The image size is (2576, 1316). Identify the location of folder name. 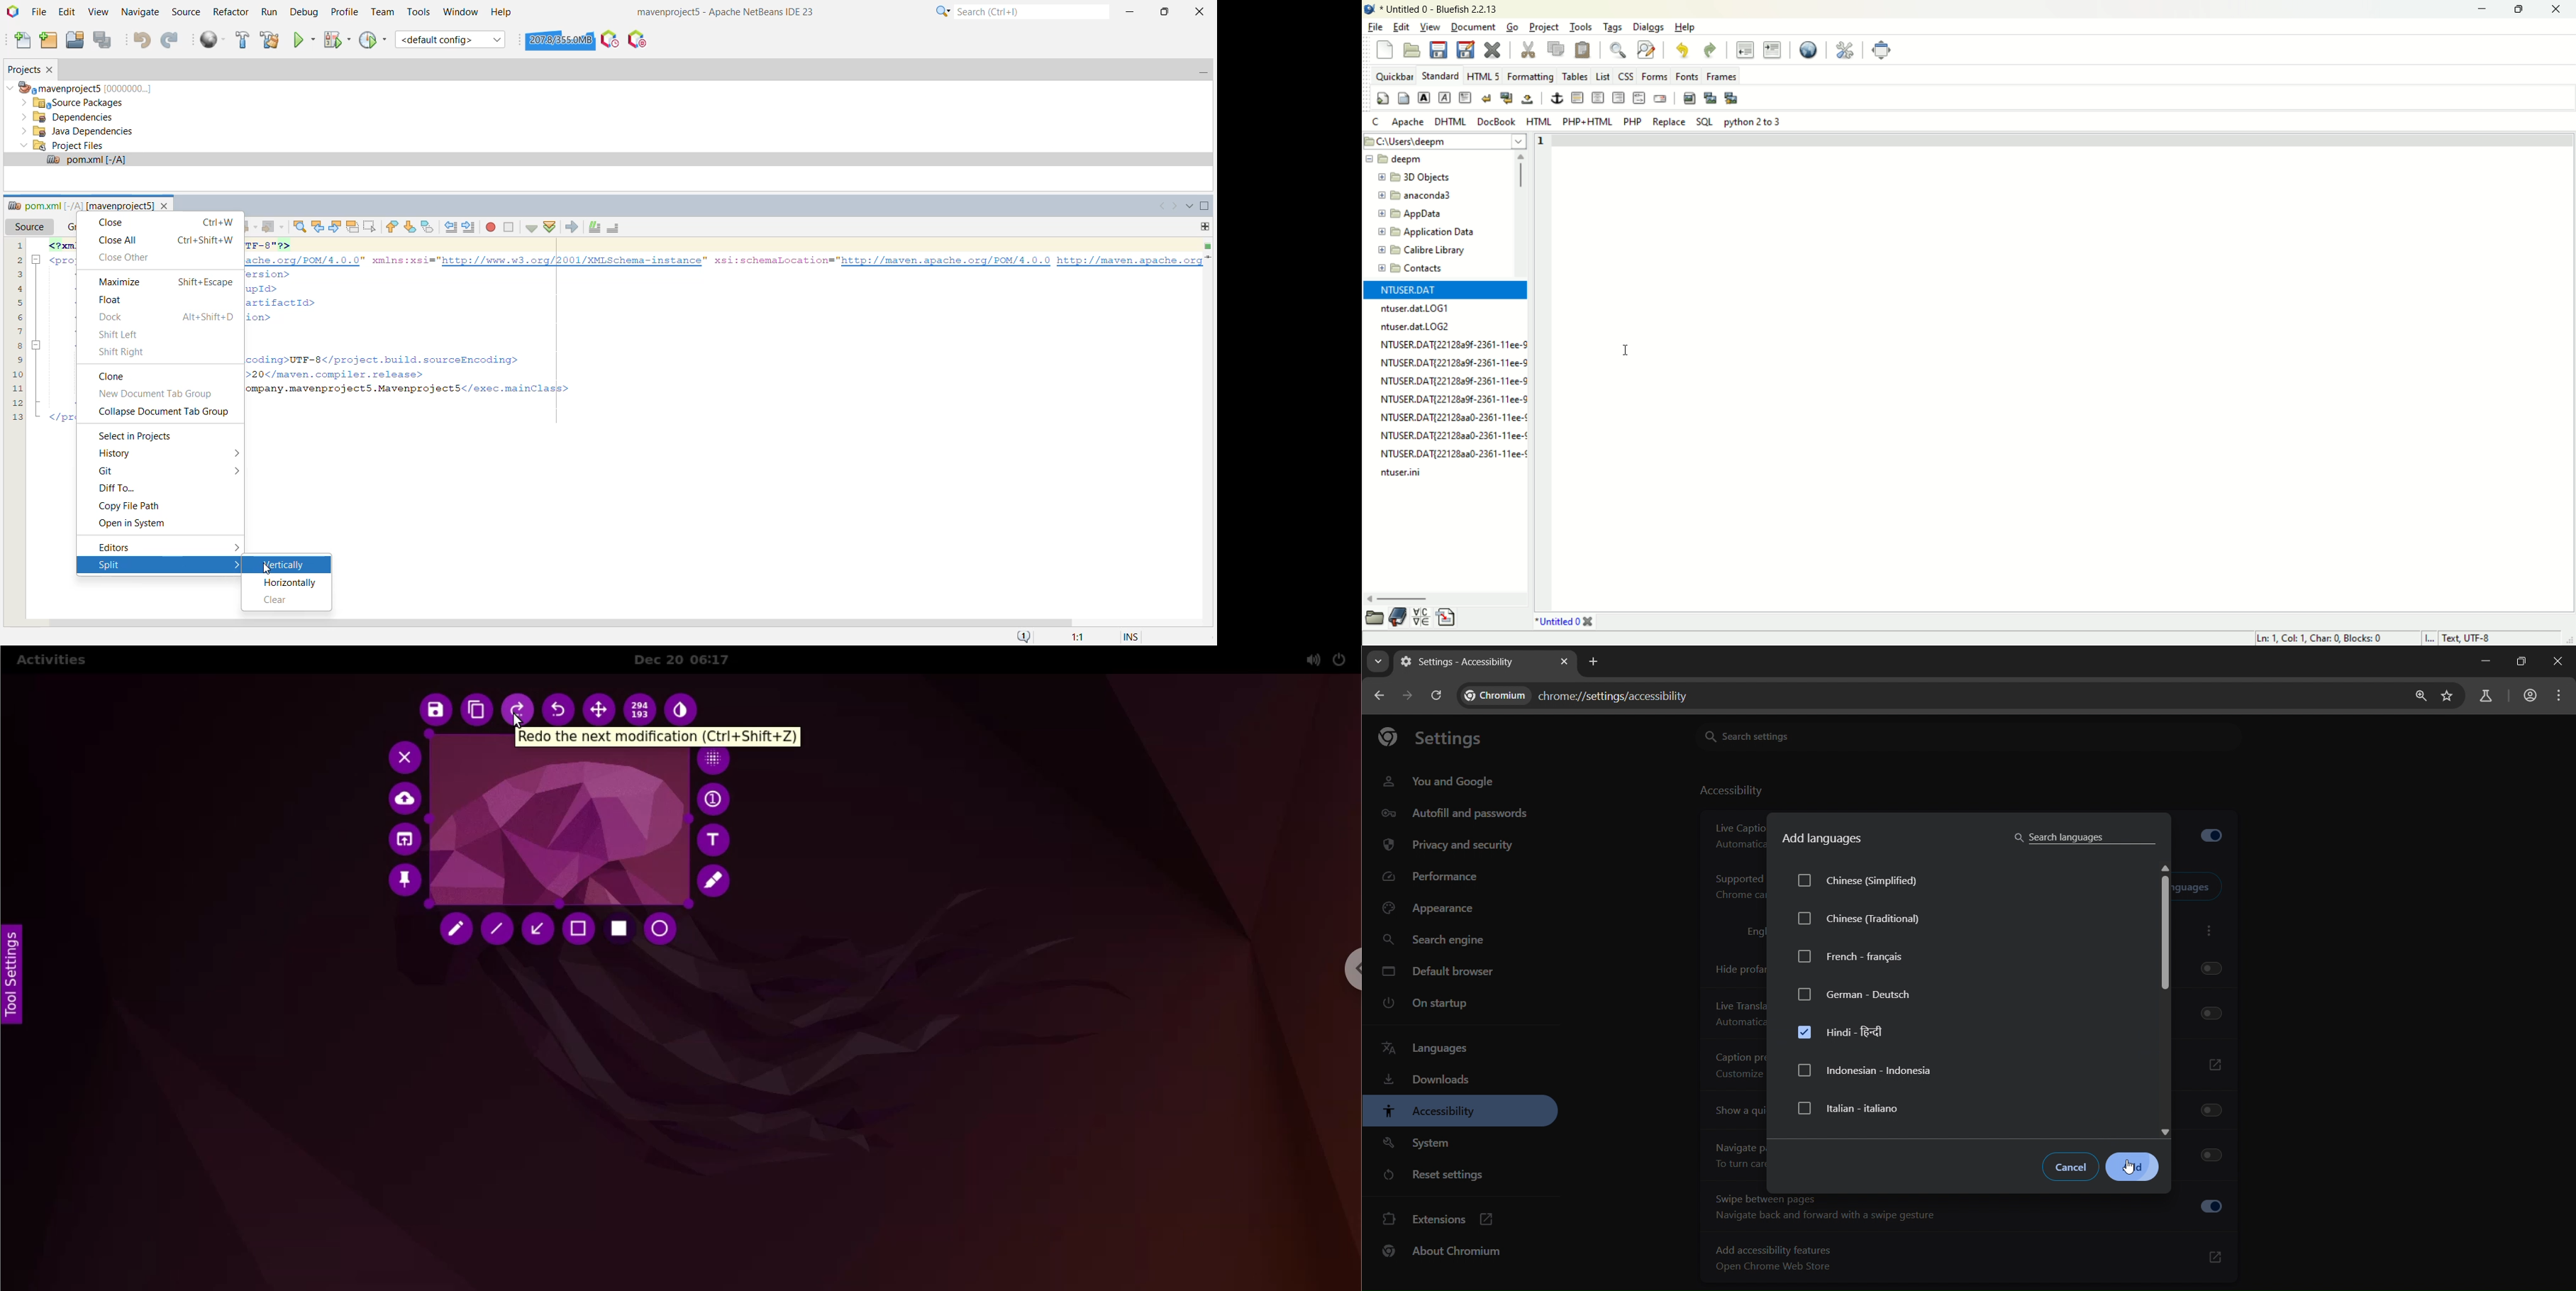
(1429, 179).